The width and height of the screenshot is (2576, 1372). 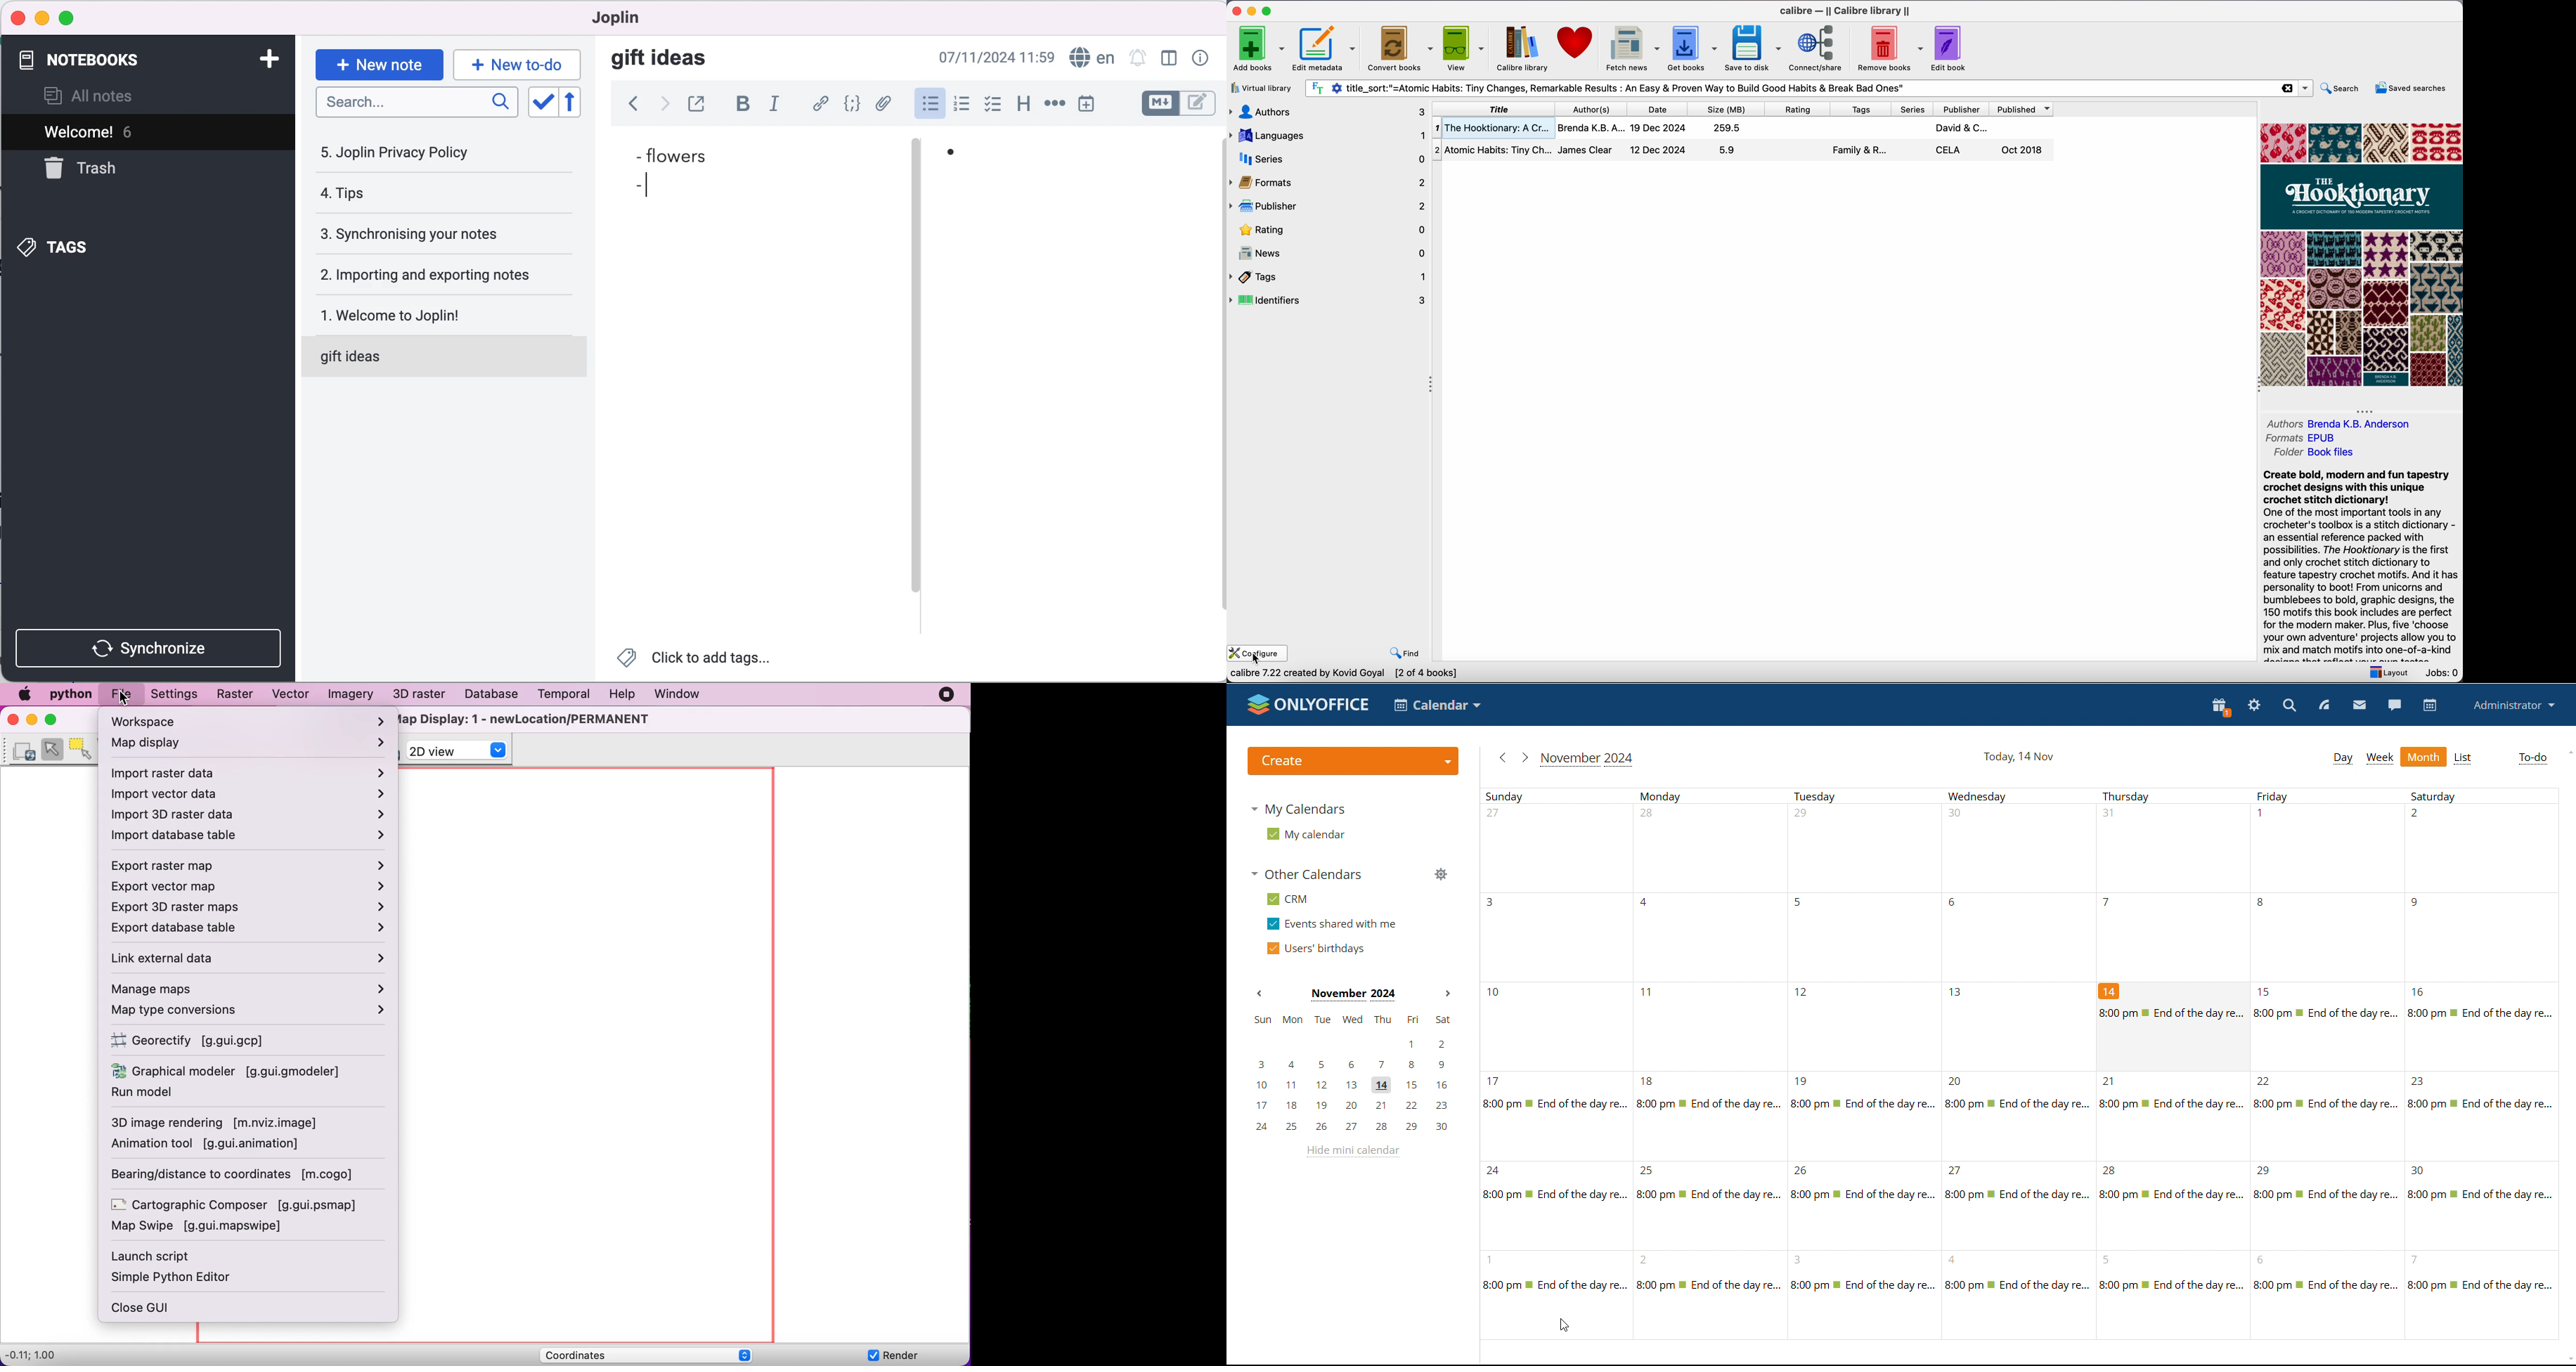 What do you see at coordinates (1729, 150) in the screenshot?
I see `5.9` at bounding box center [1729, 150].